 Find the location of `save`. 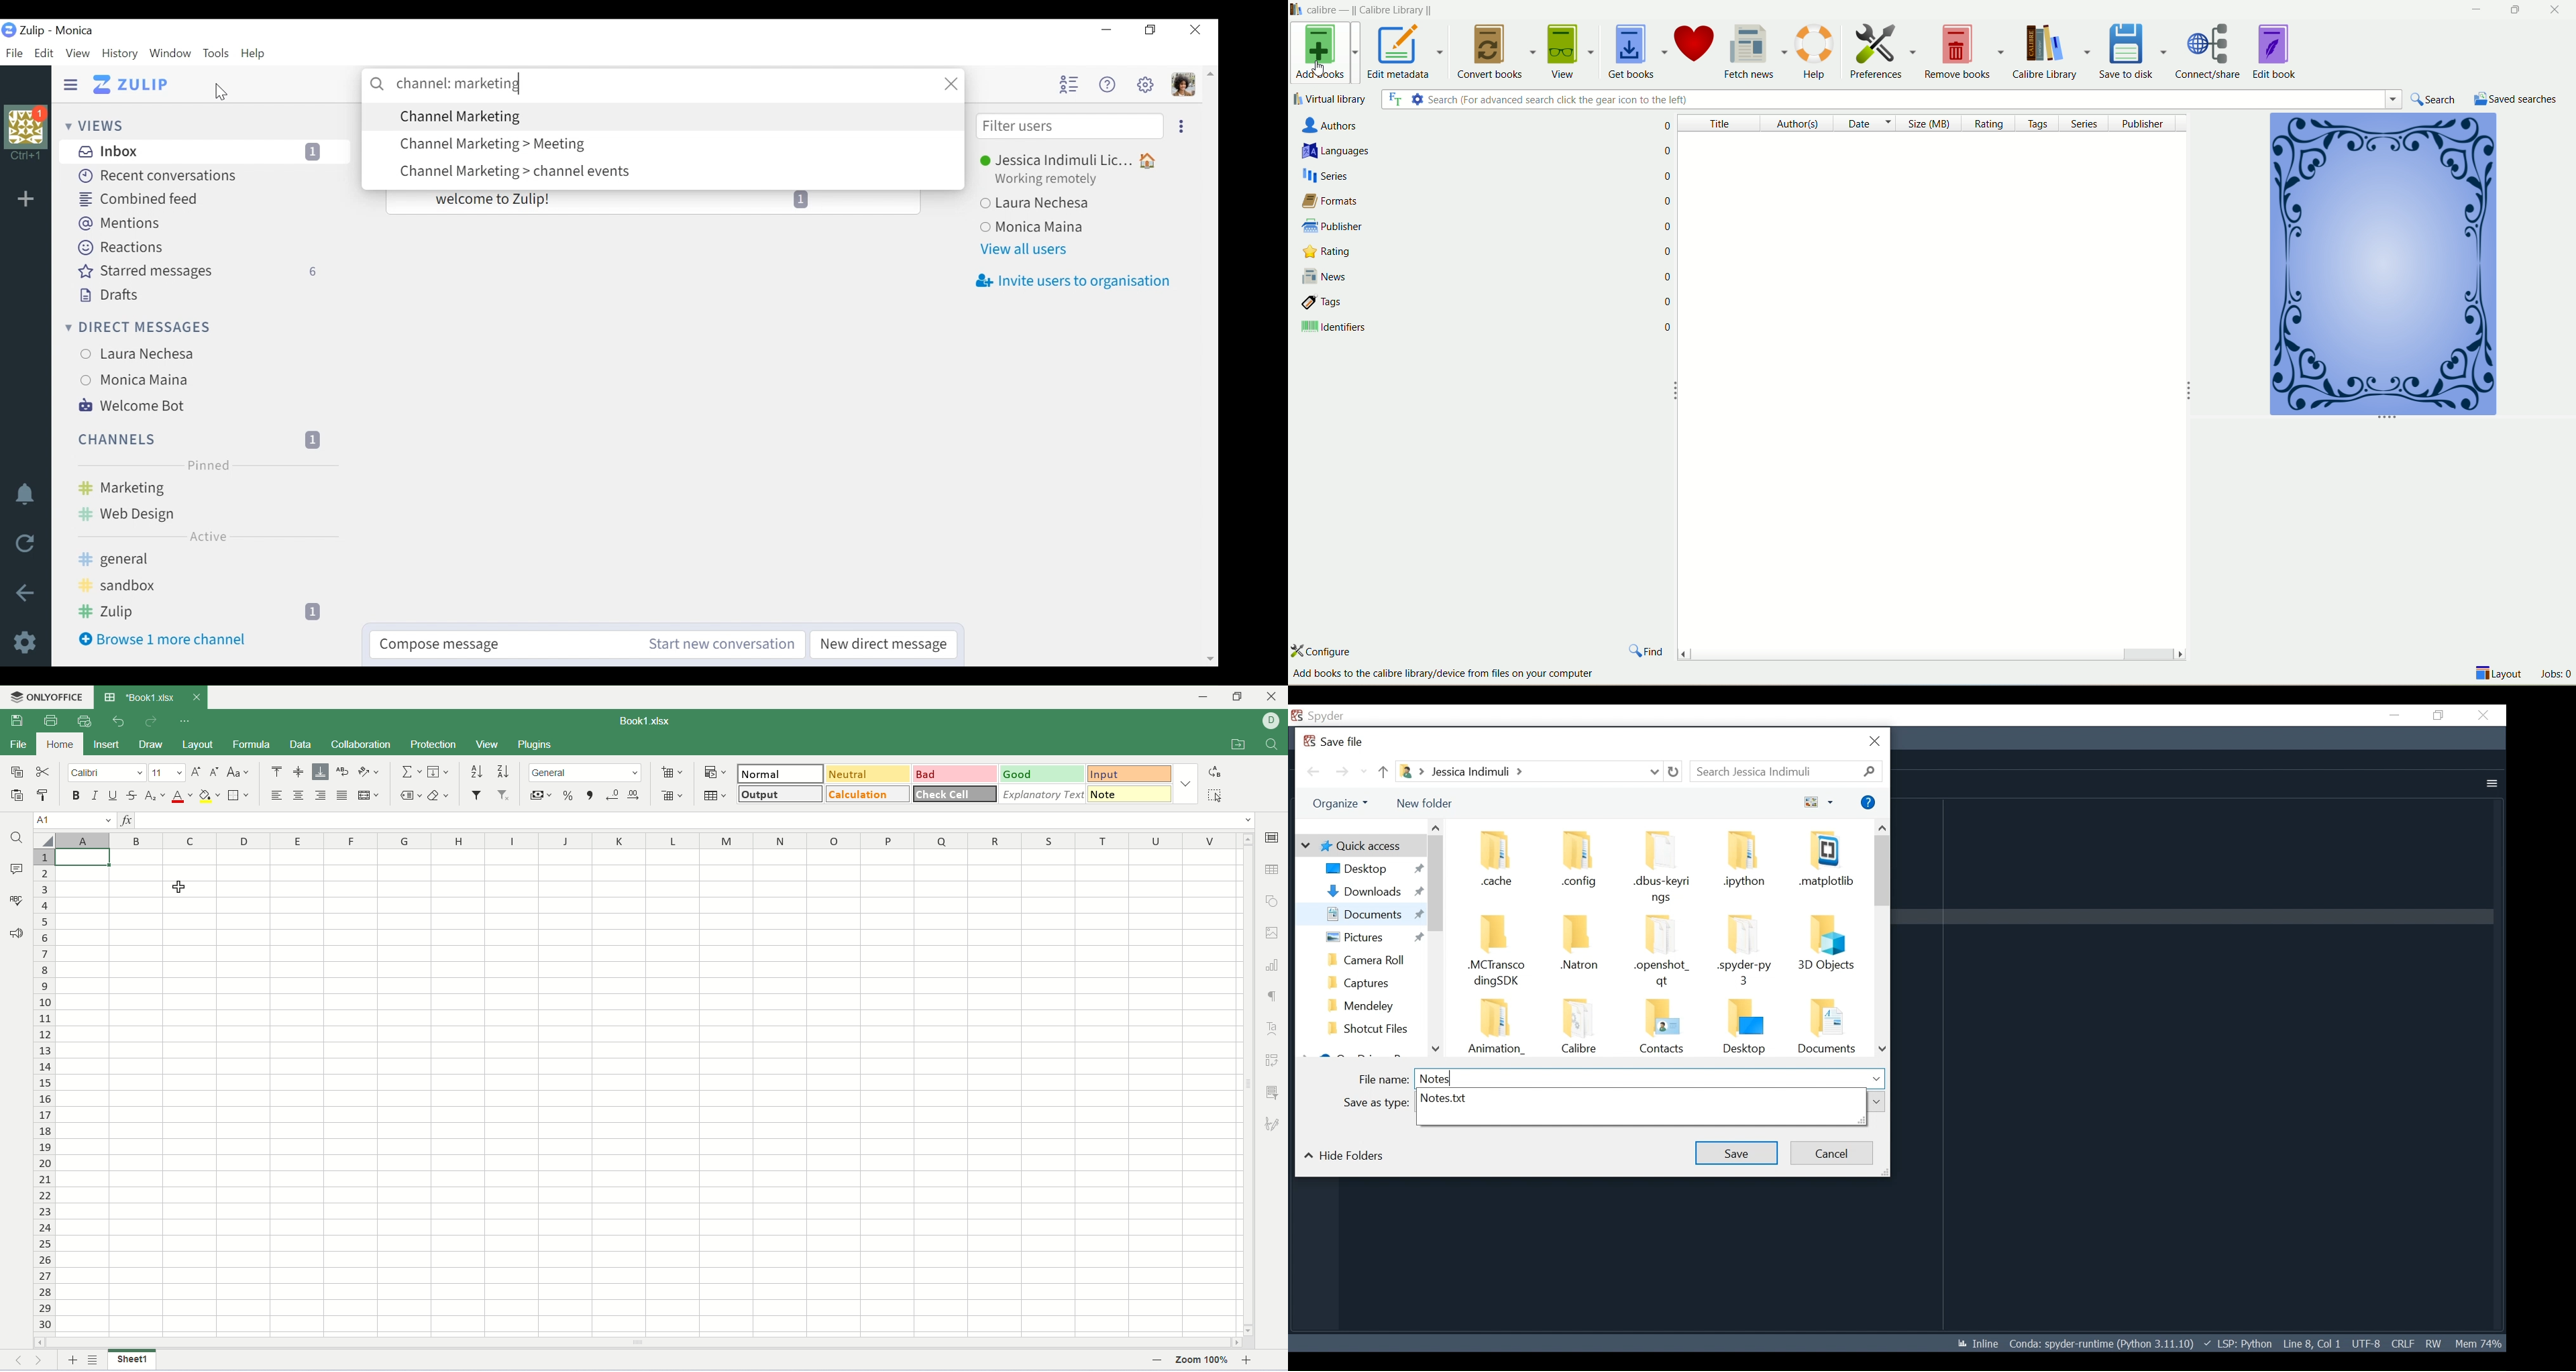

save is located at coordinates (20, 721).